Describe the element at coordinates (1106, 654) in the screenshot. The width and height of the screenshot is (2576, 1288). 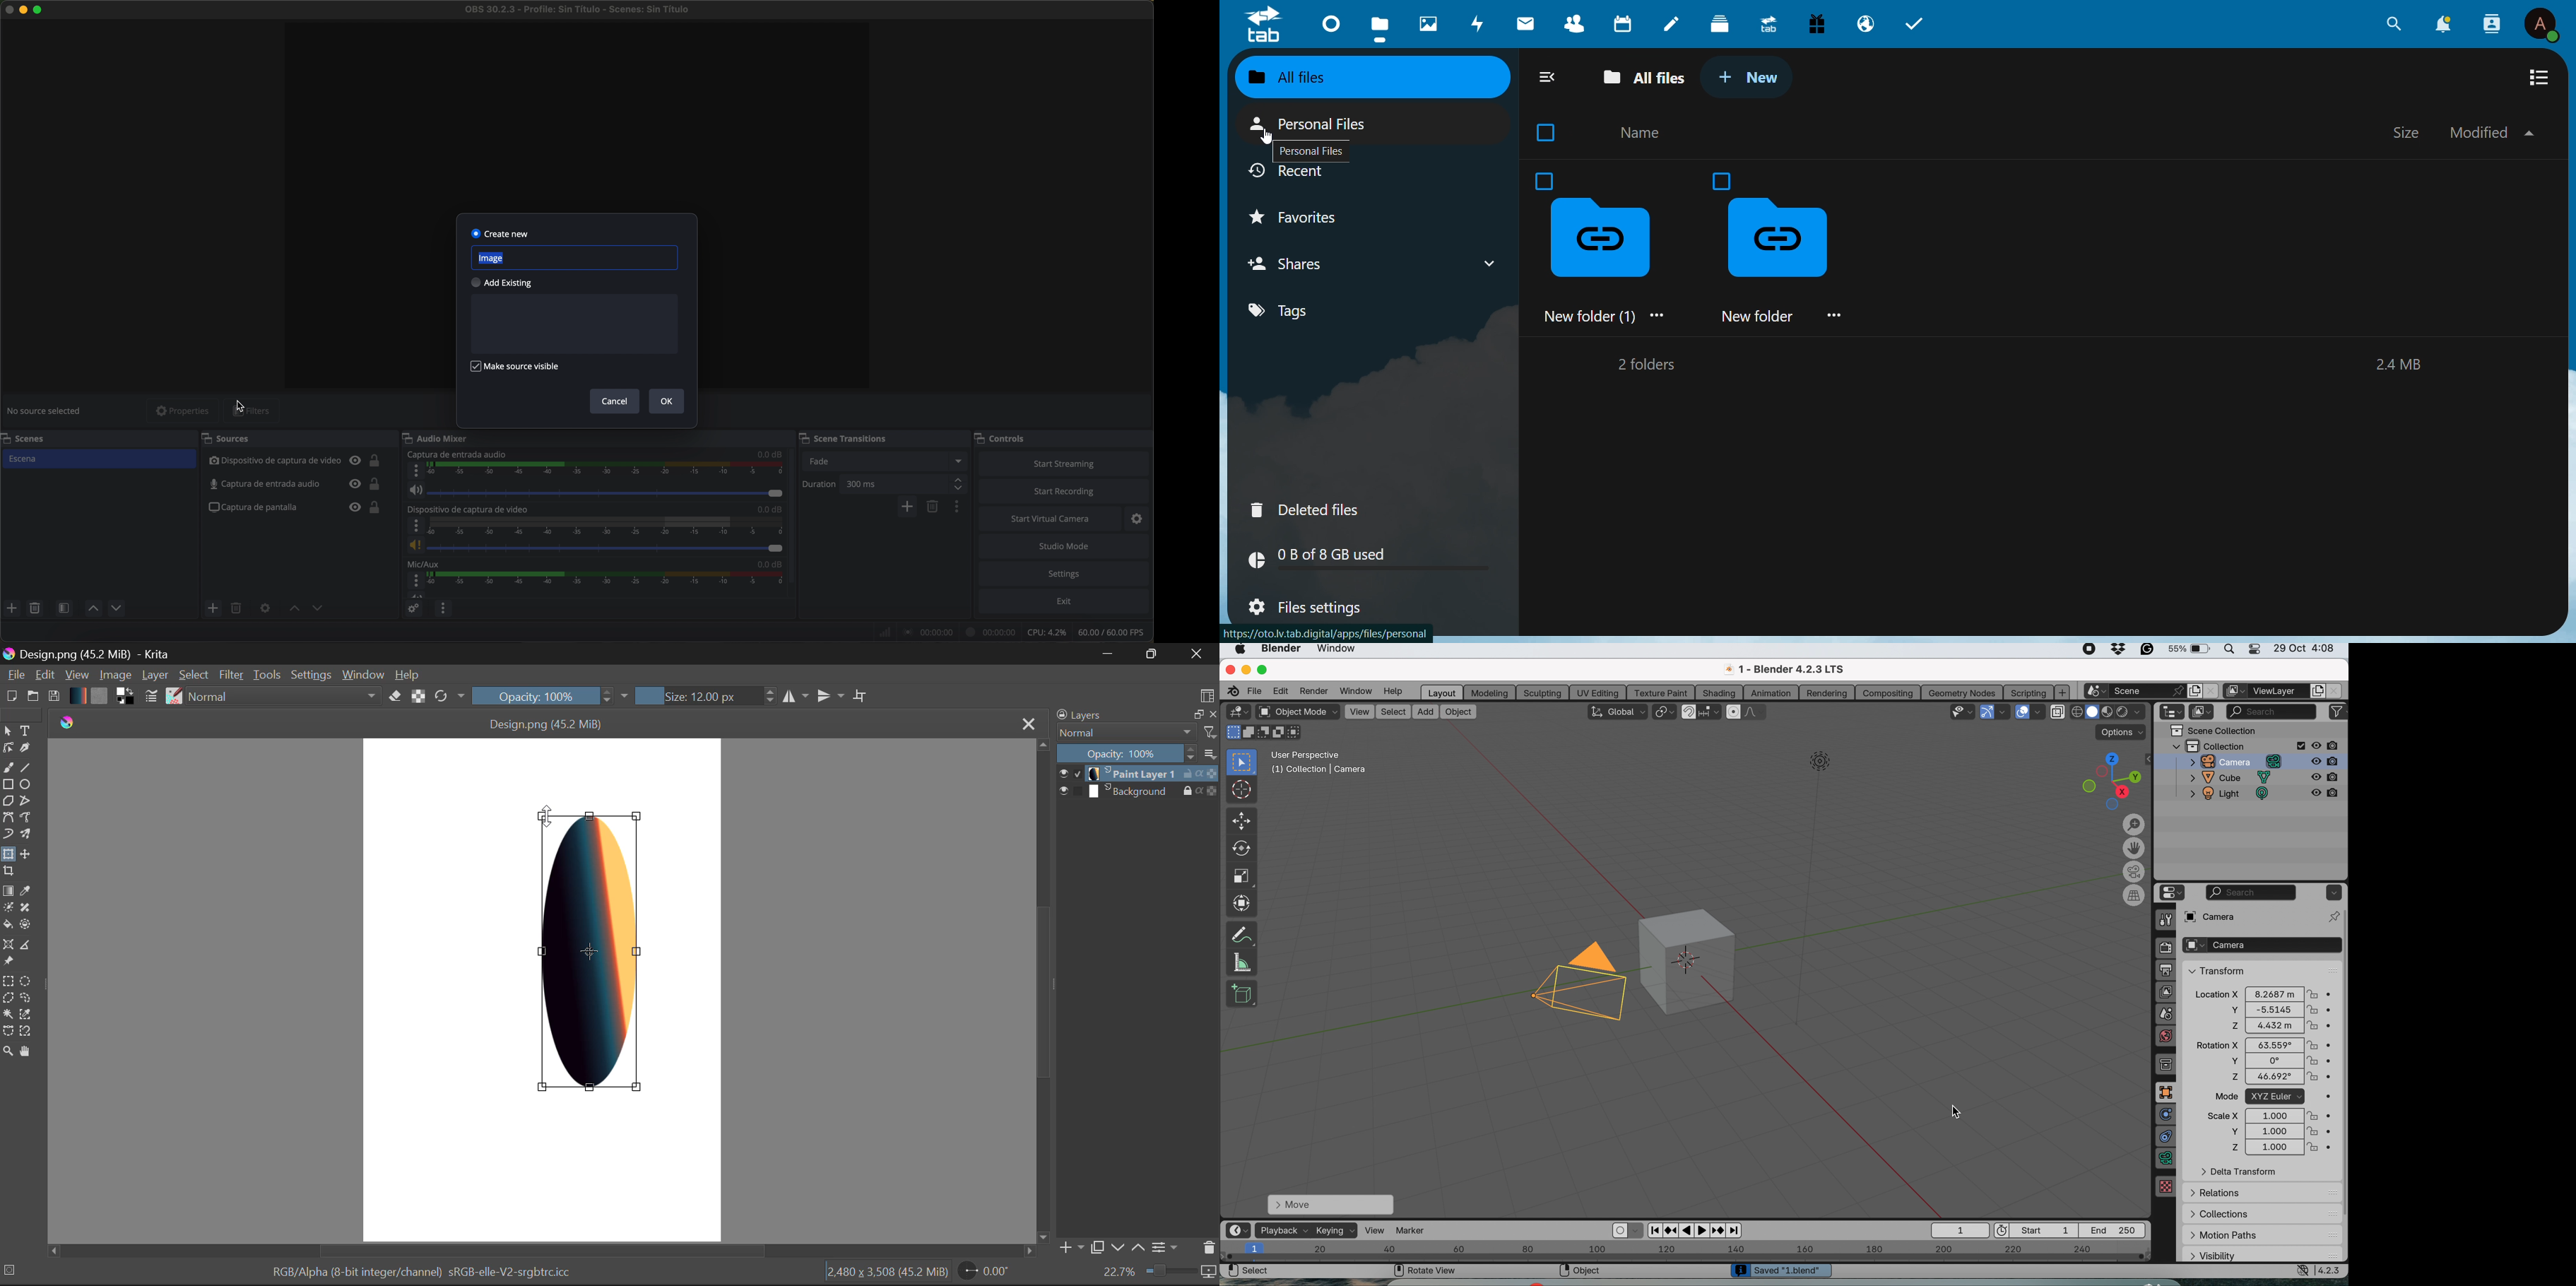
I see `Restore Down` at that location.